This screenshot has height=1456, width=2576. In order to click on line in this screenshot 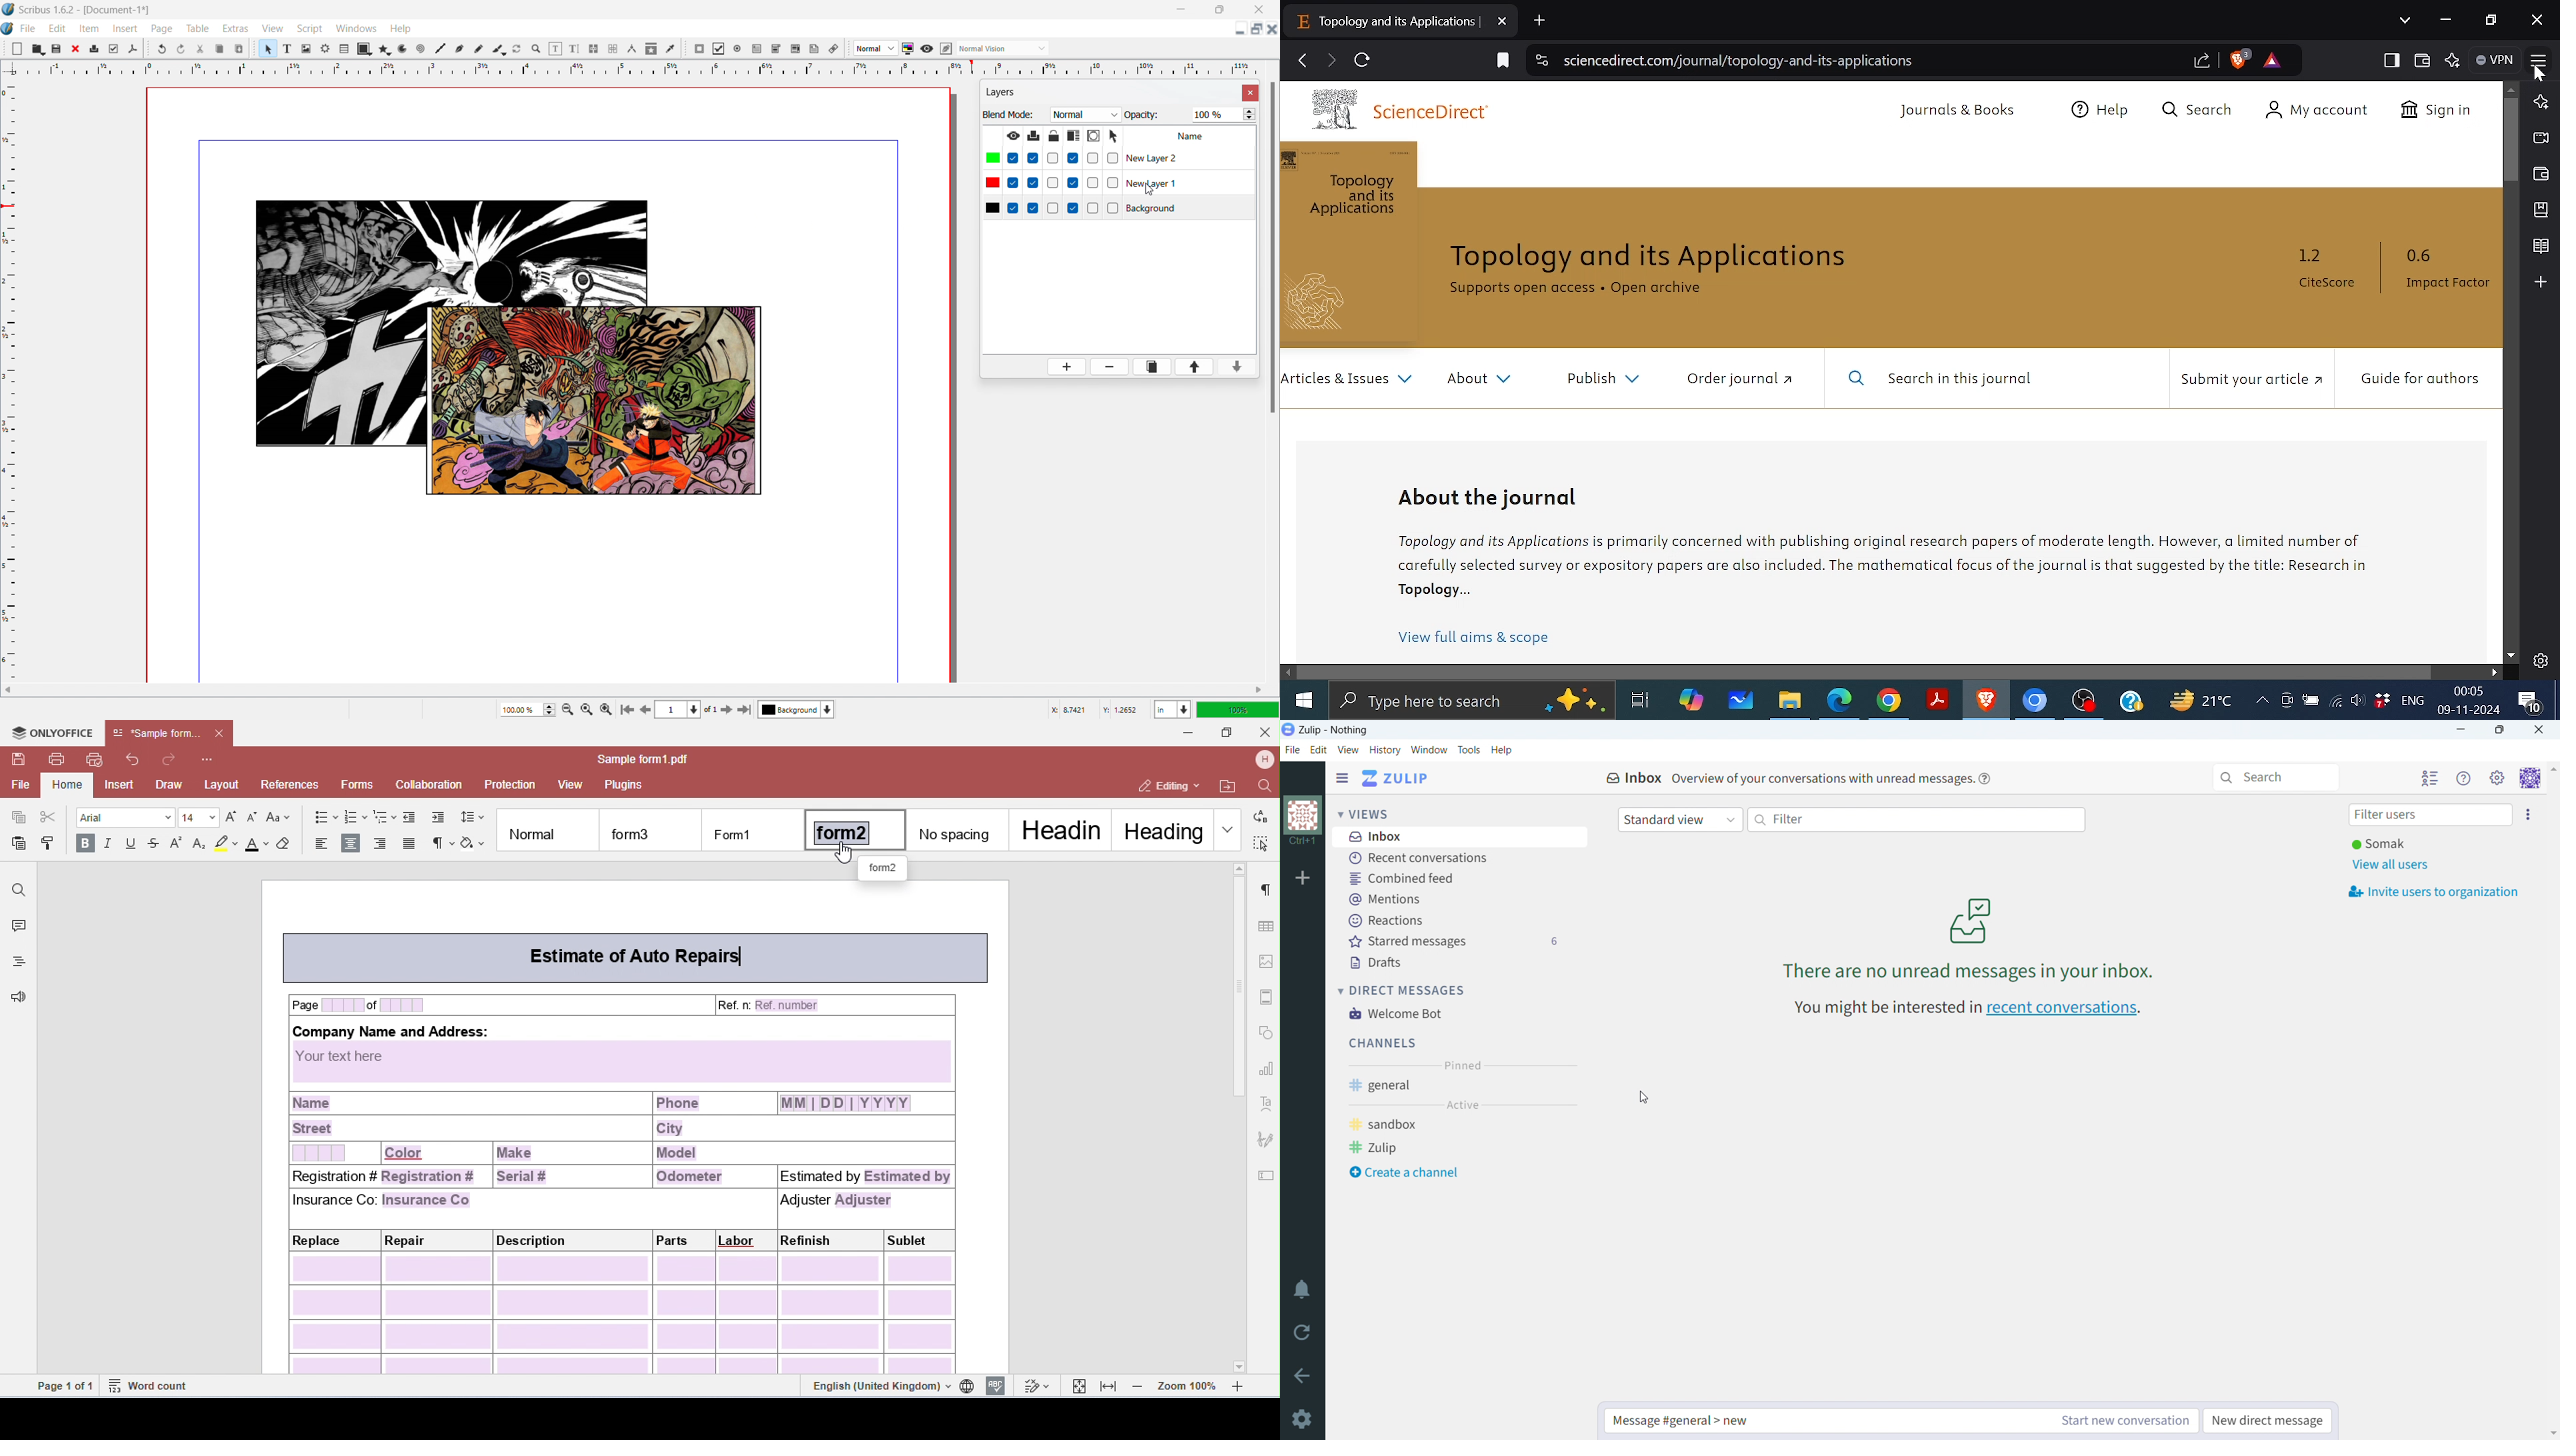, I will do `click(441, 48)`.